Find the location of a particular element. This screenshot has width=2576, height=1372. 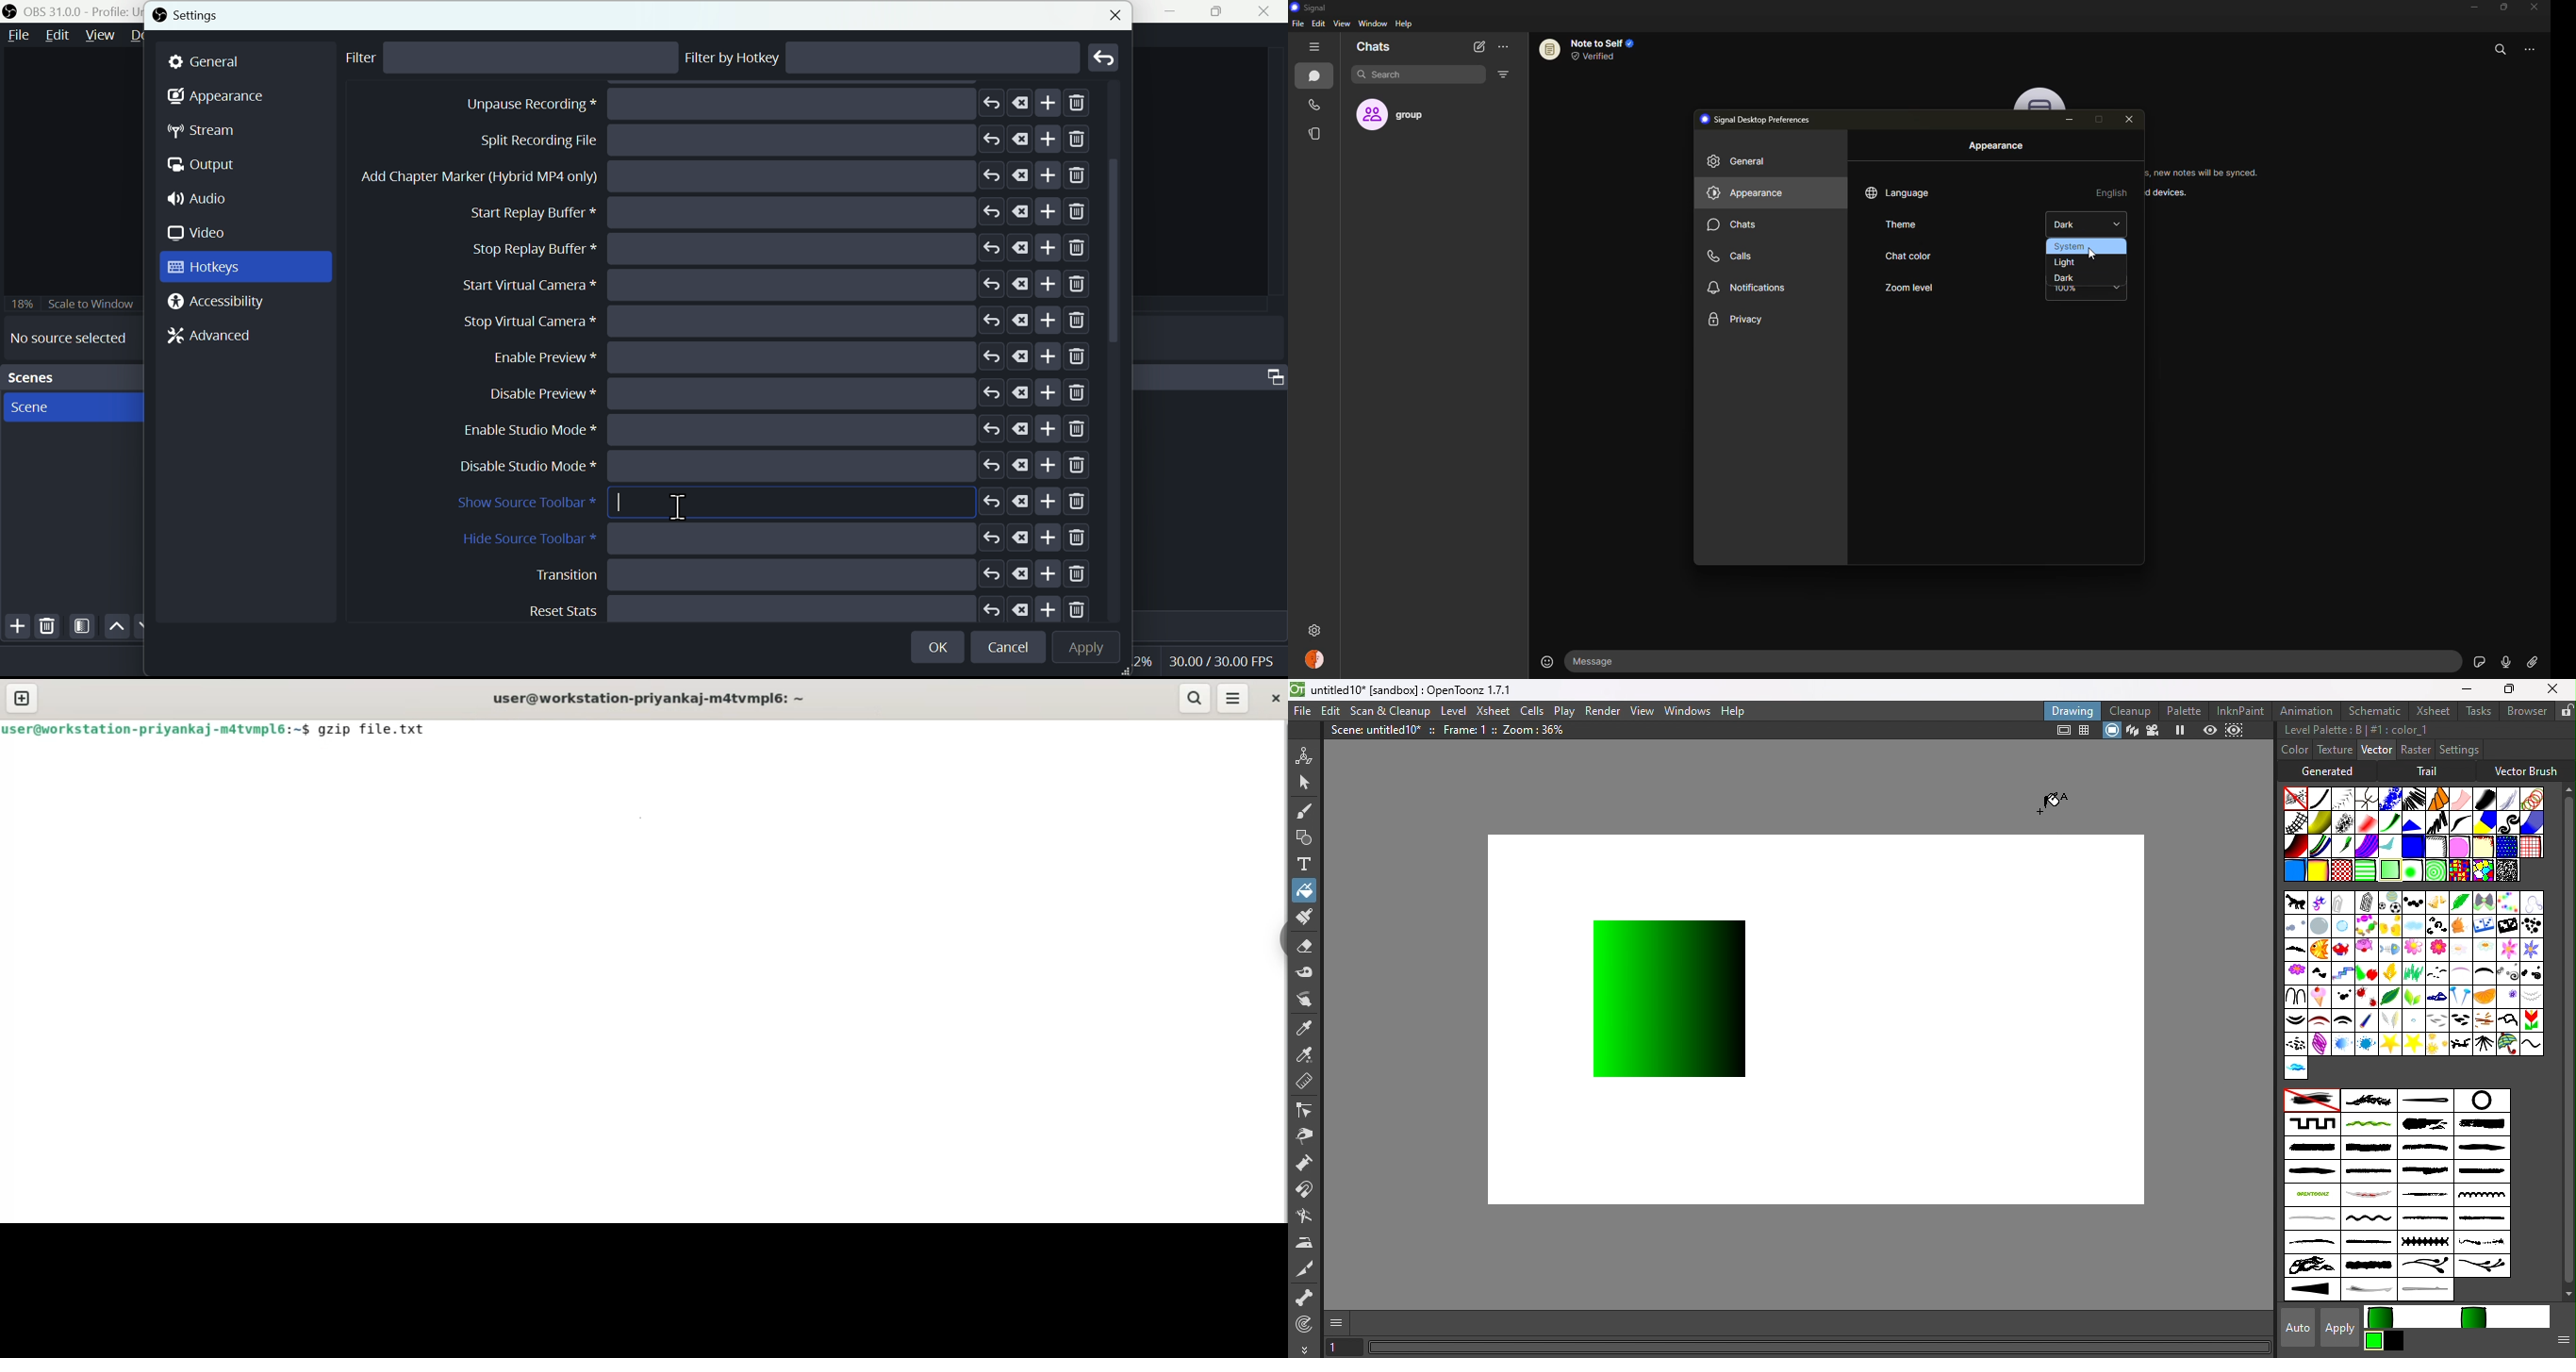

window is located at coordinates (1374, 24).